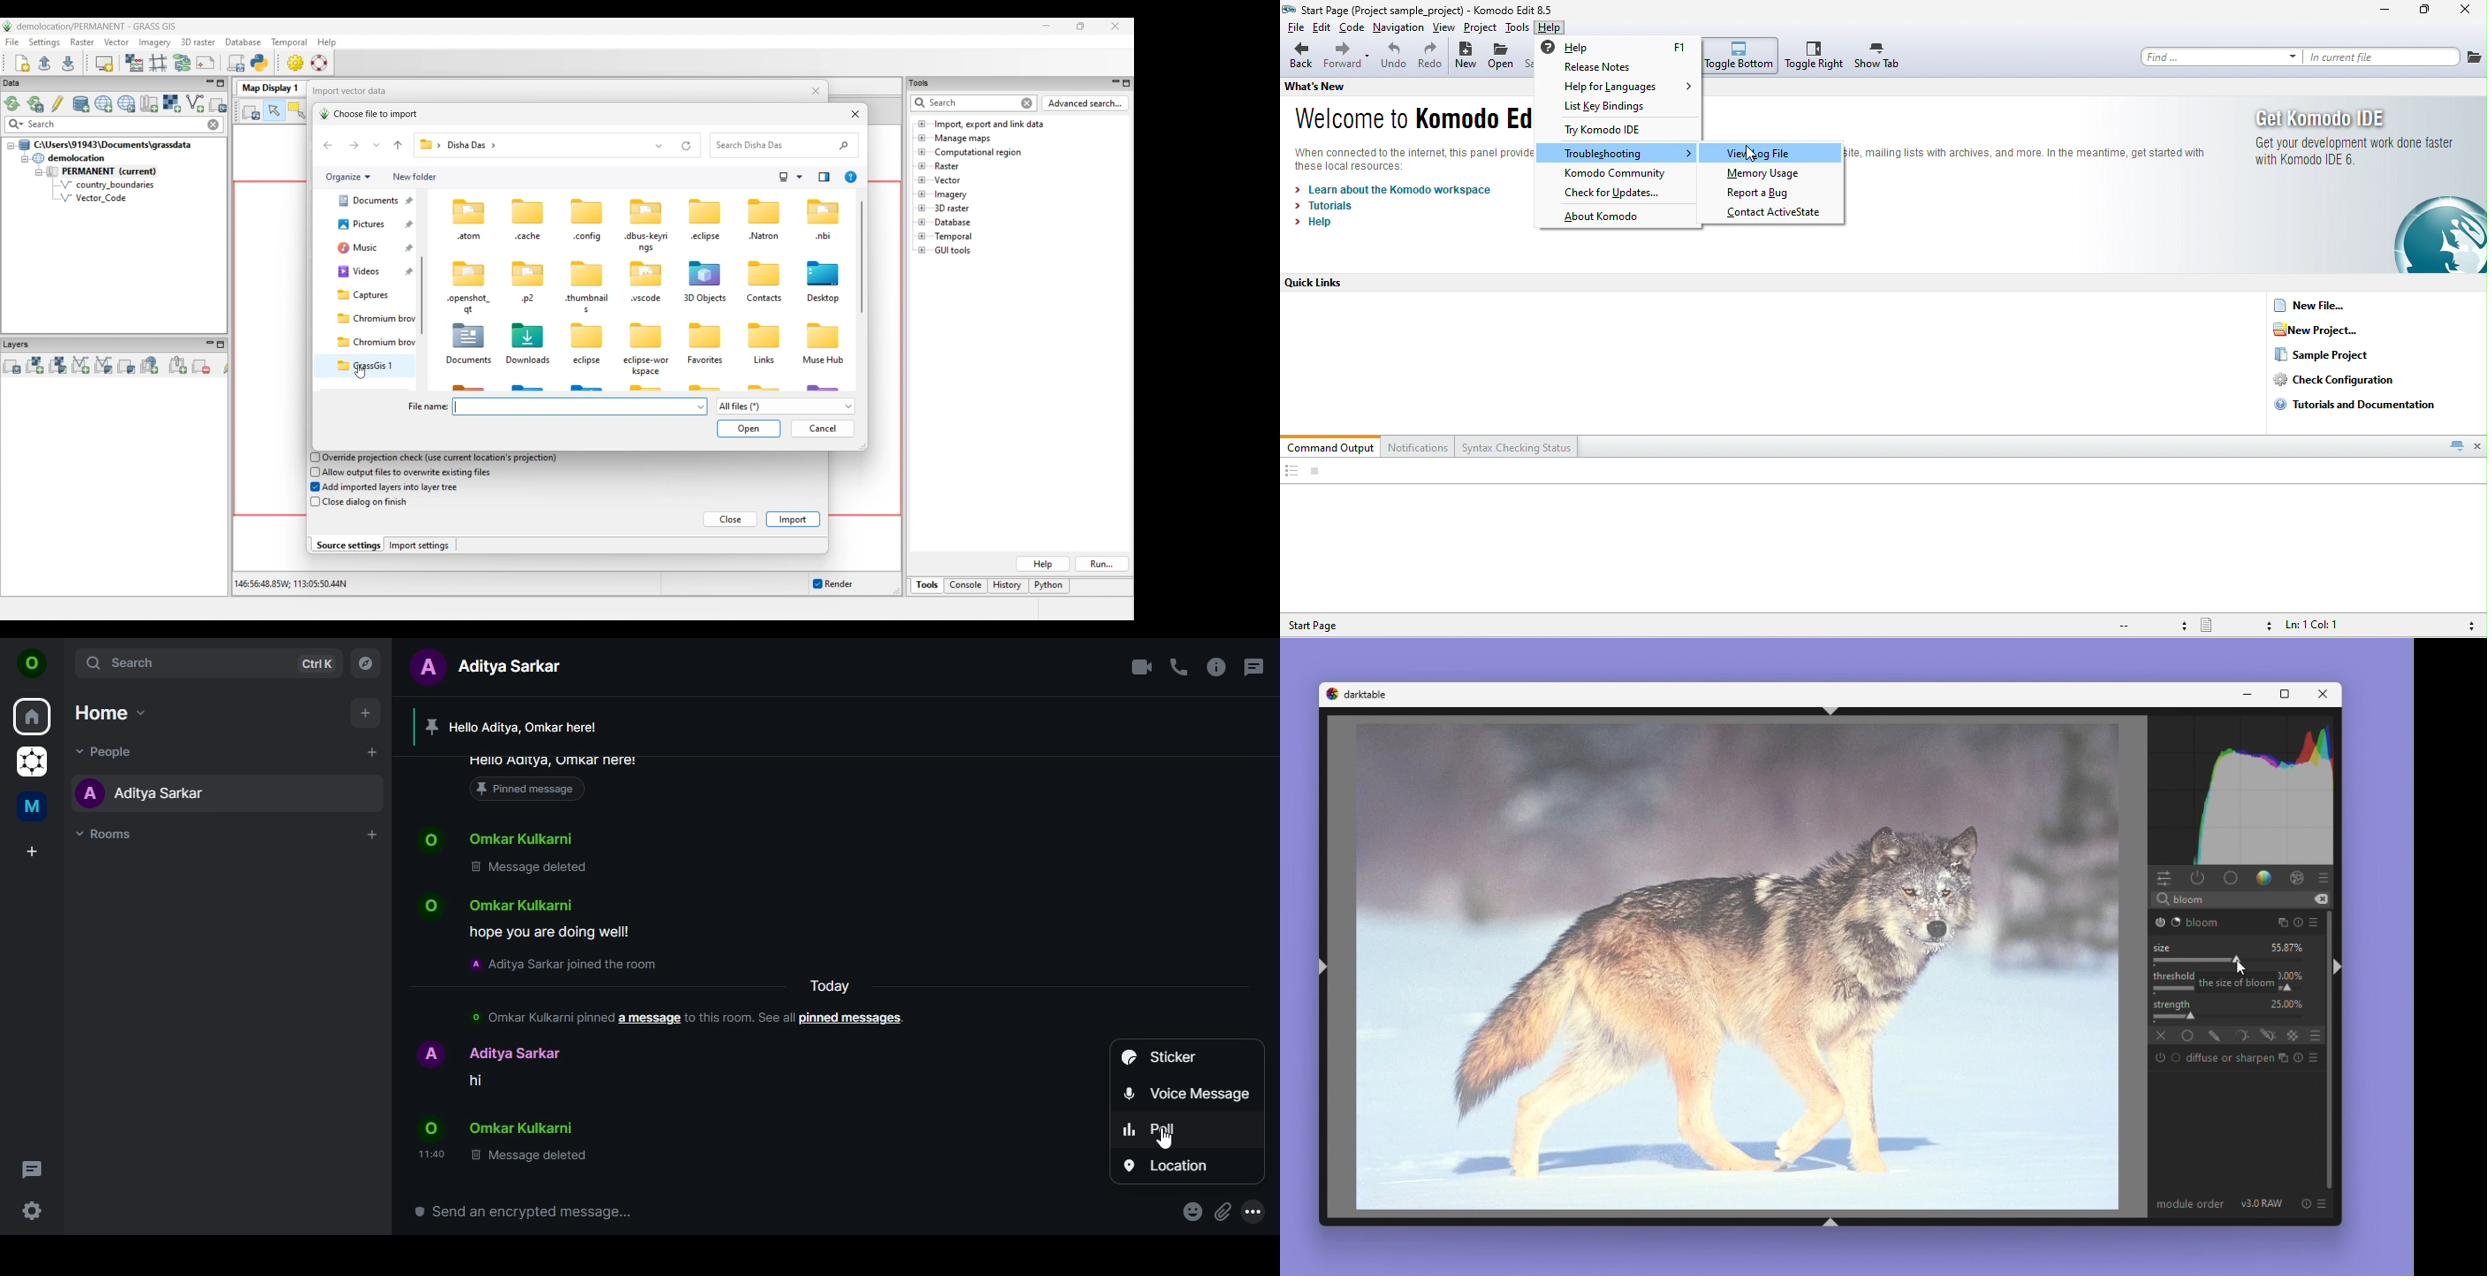  What do you see at coordinates (1369, 695) in the screenshot?
I see `darktable` at bounding box center [1369, 695].